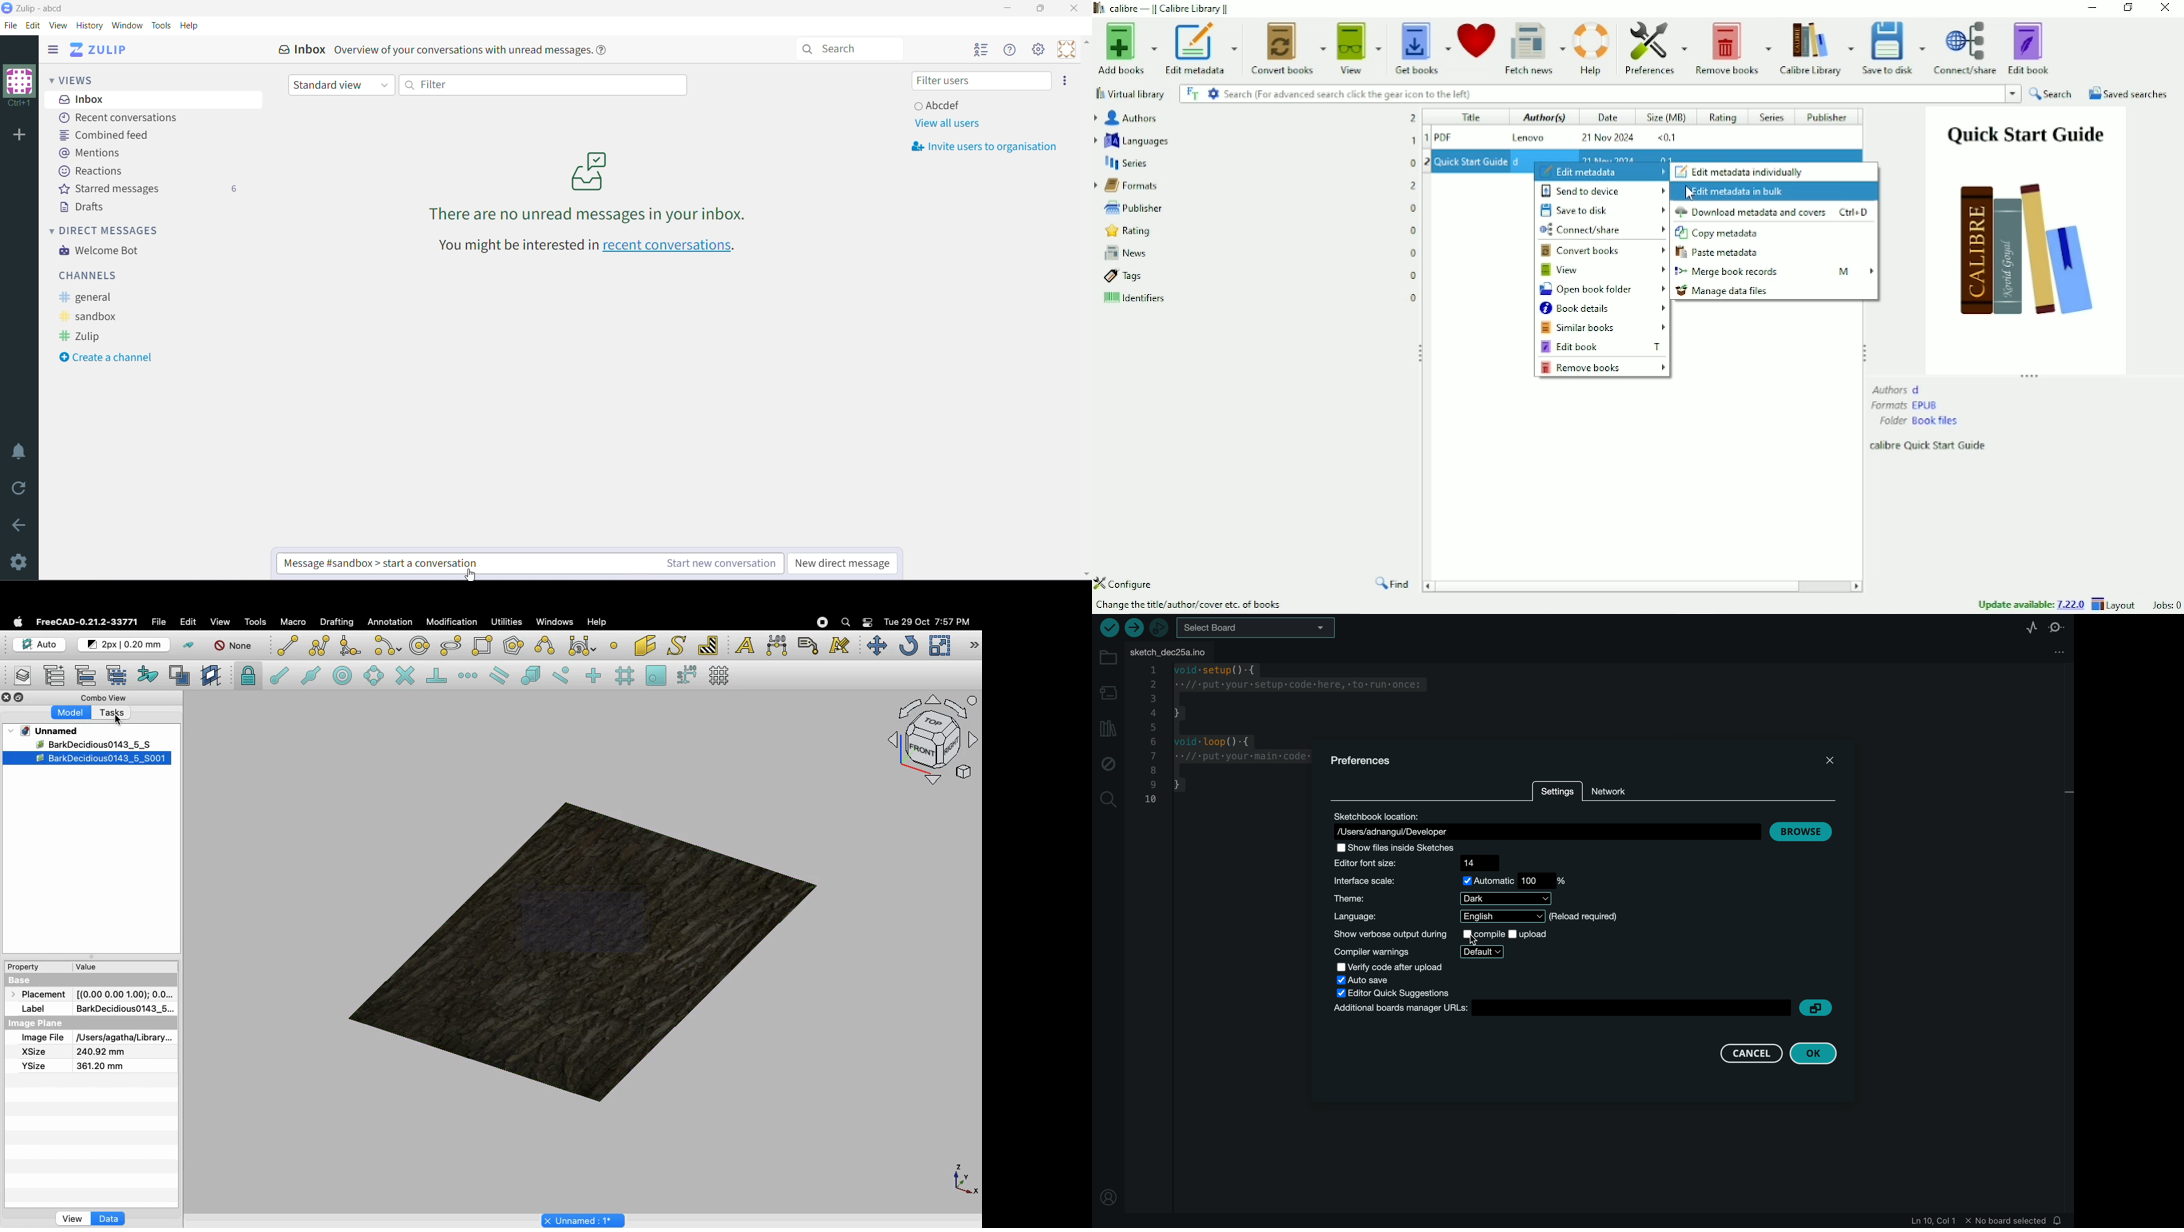 This screenshot has width=2184, height=1232. What do you see at coordinates (1256, 184) in the screenshot?
I see `Formats` at bounding box center [1256, 184].